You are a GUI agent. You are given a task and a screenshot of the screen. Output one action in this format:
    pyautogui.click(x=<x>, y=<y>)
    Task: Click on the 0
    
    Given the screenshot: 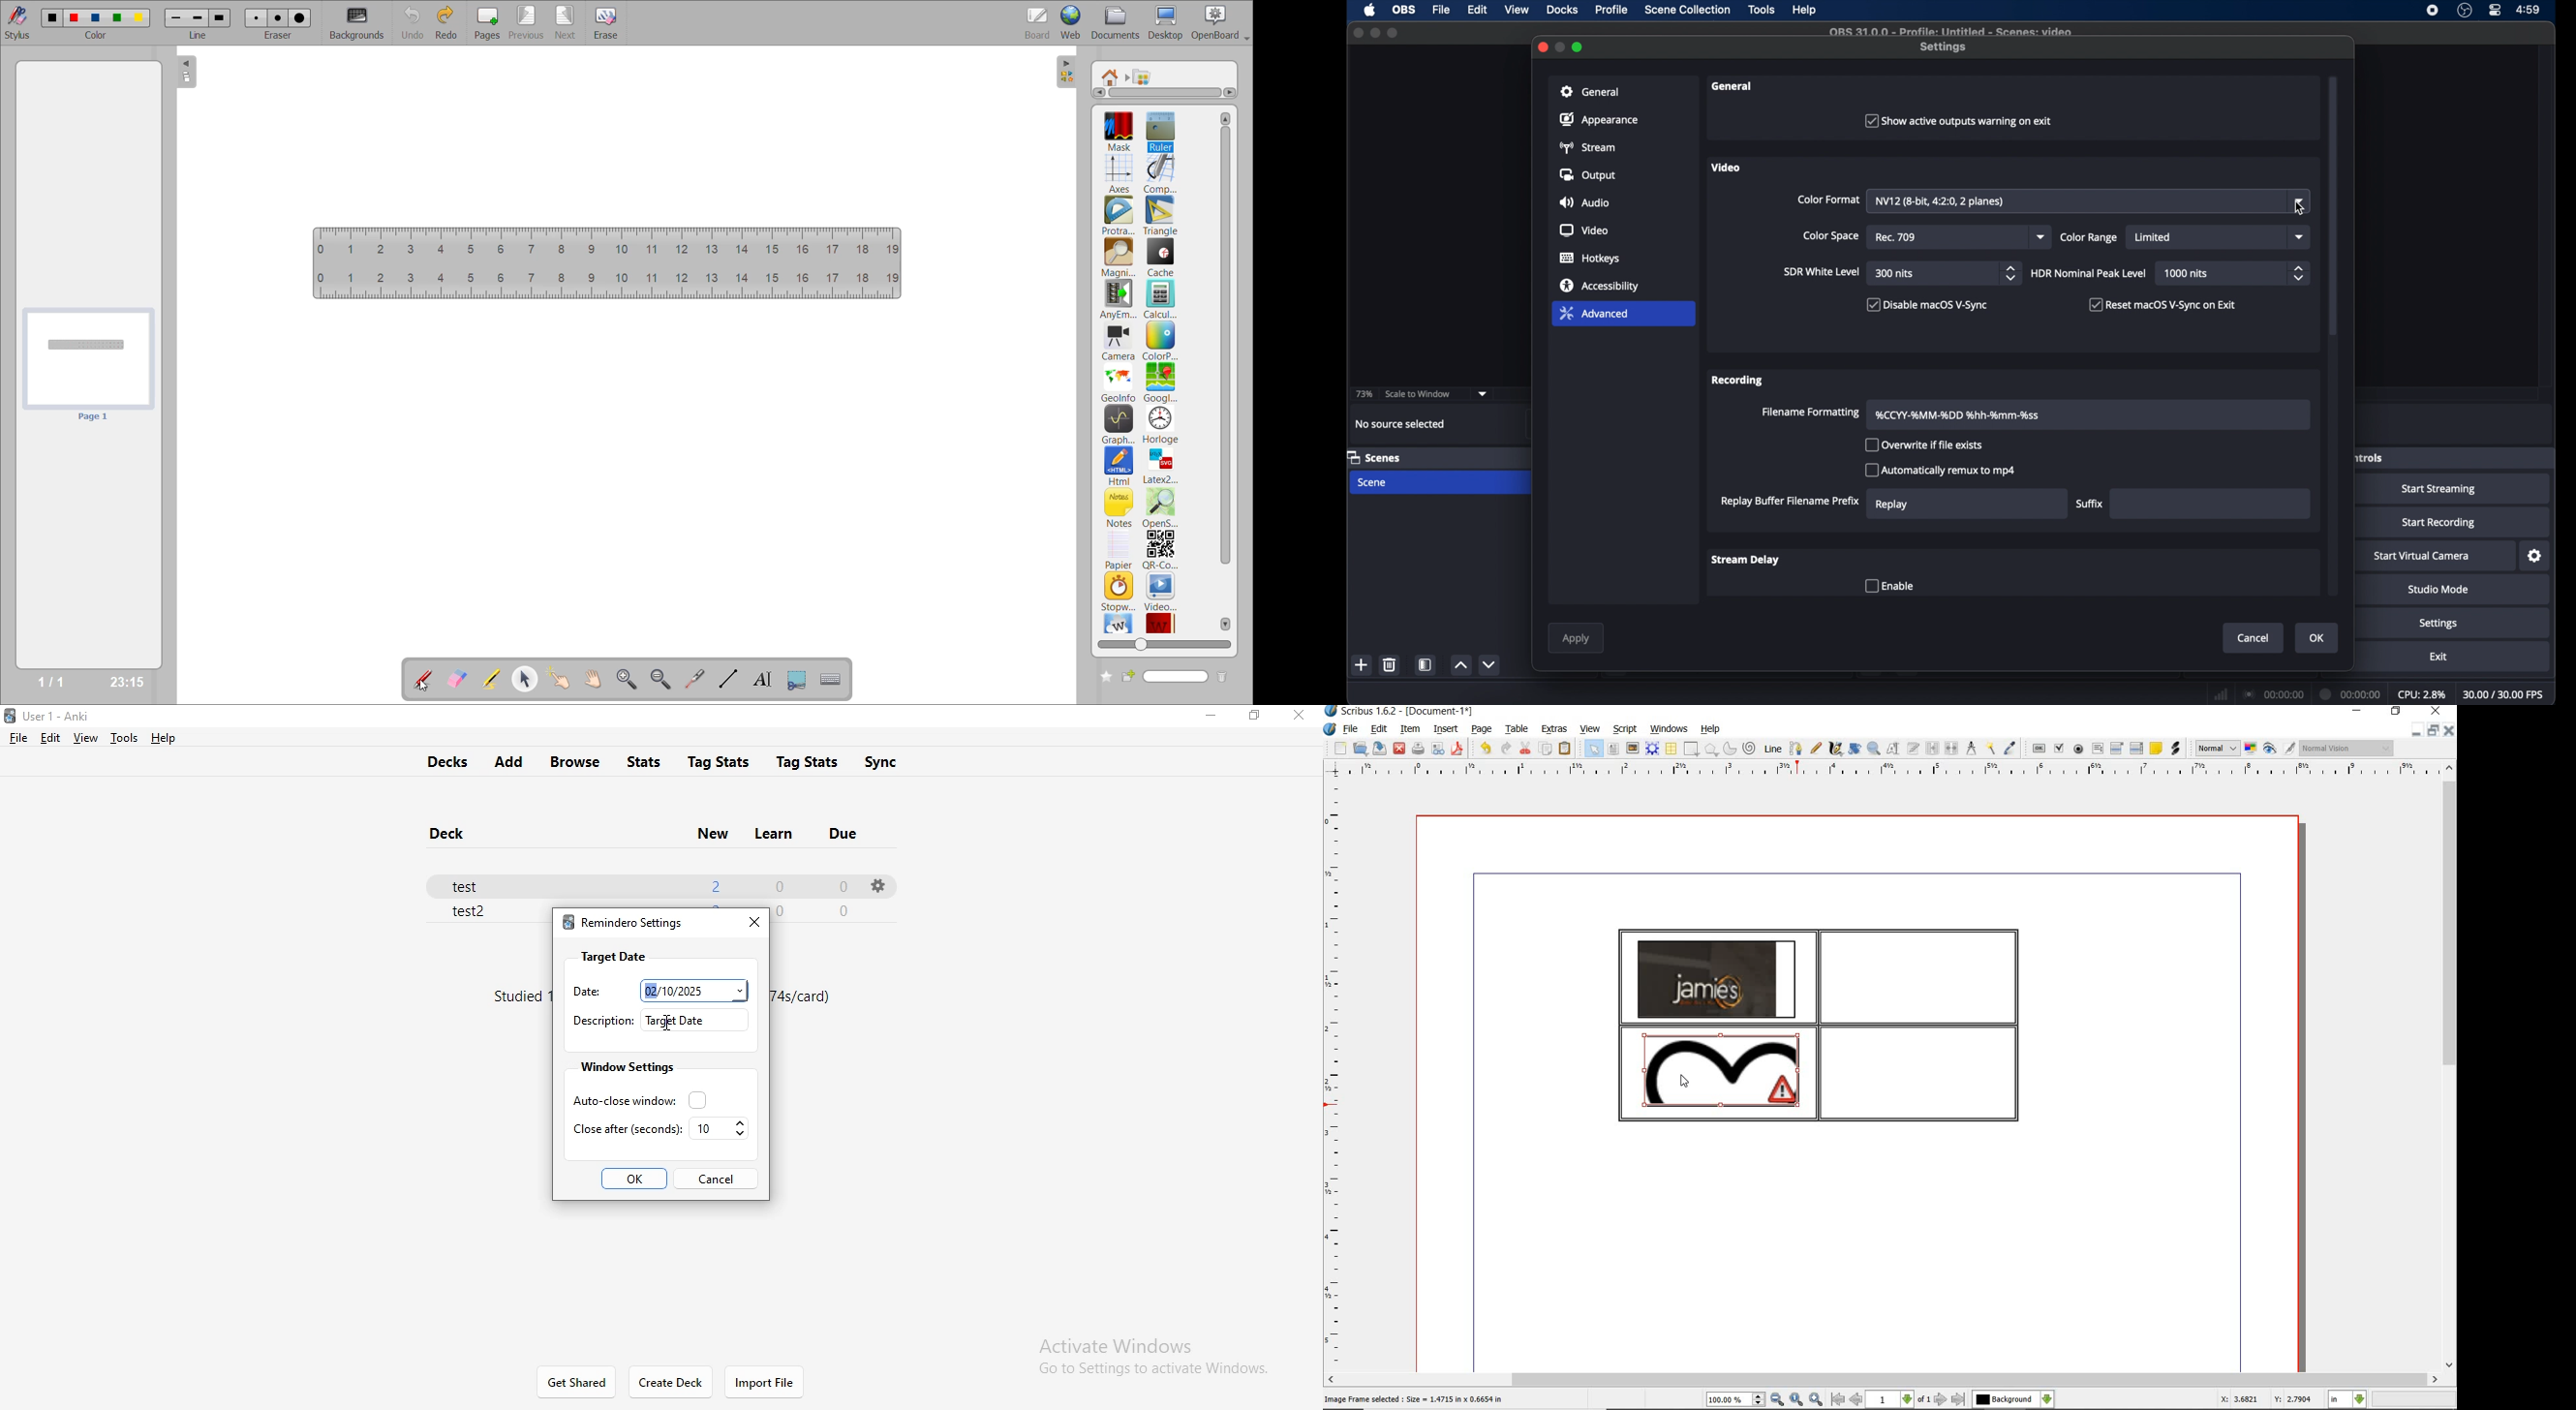 What is the action you would take?
    pyautogui.click(x=842, y=887)
    